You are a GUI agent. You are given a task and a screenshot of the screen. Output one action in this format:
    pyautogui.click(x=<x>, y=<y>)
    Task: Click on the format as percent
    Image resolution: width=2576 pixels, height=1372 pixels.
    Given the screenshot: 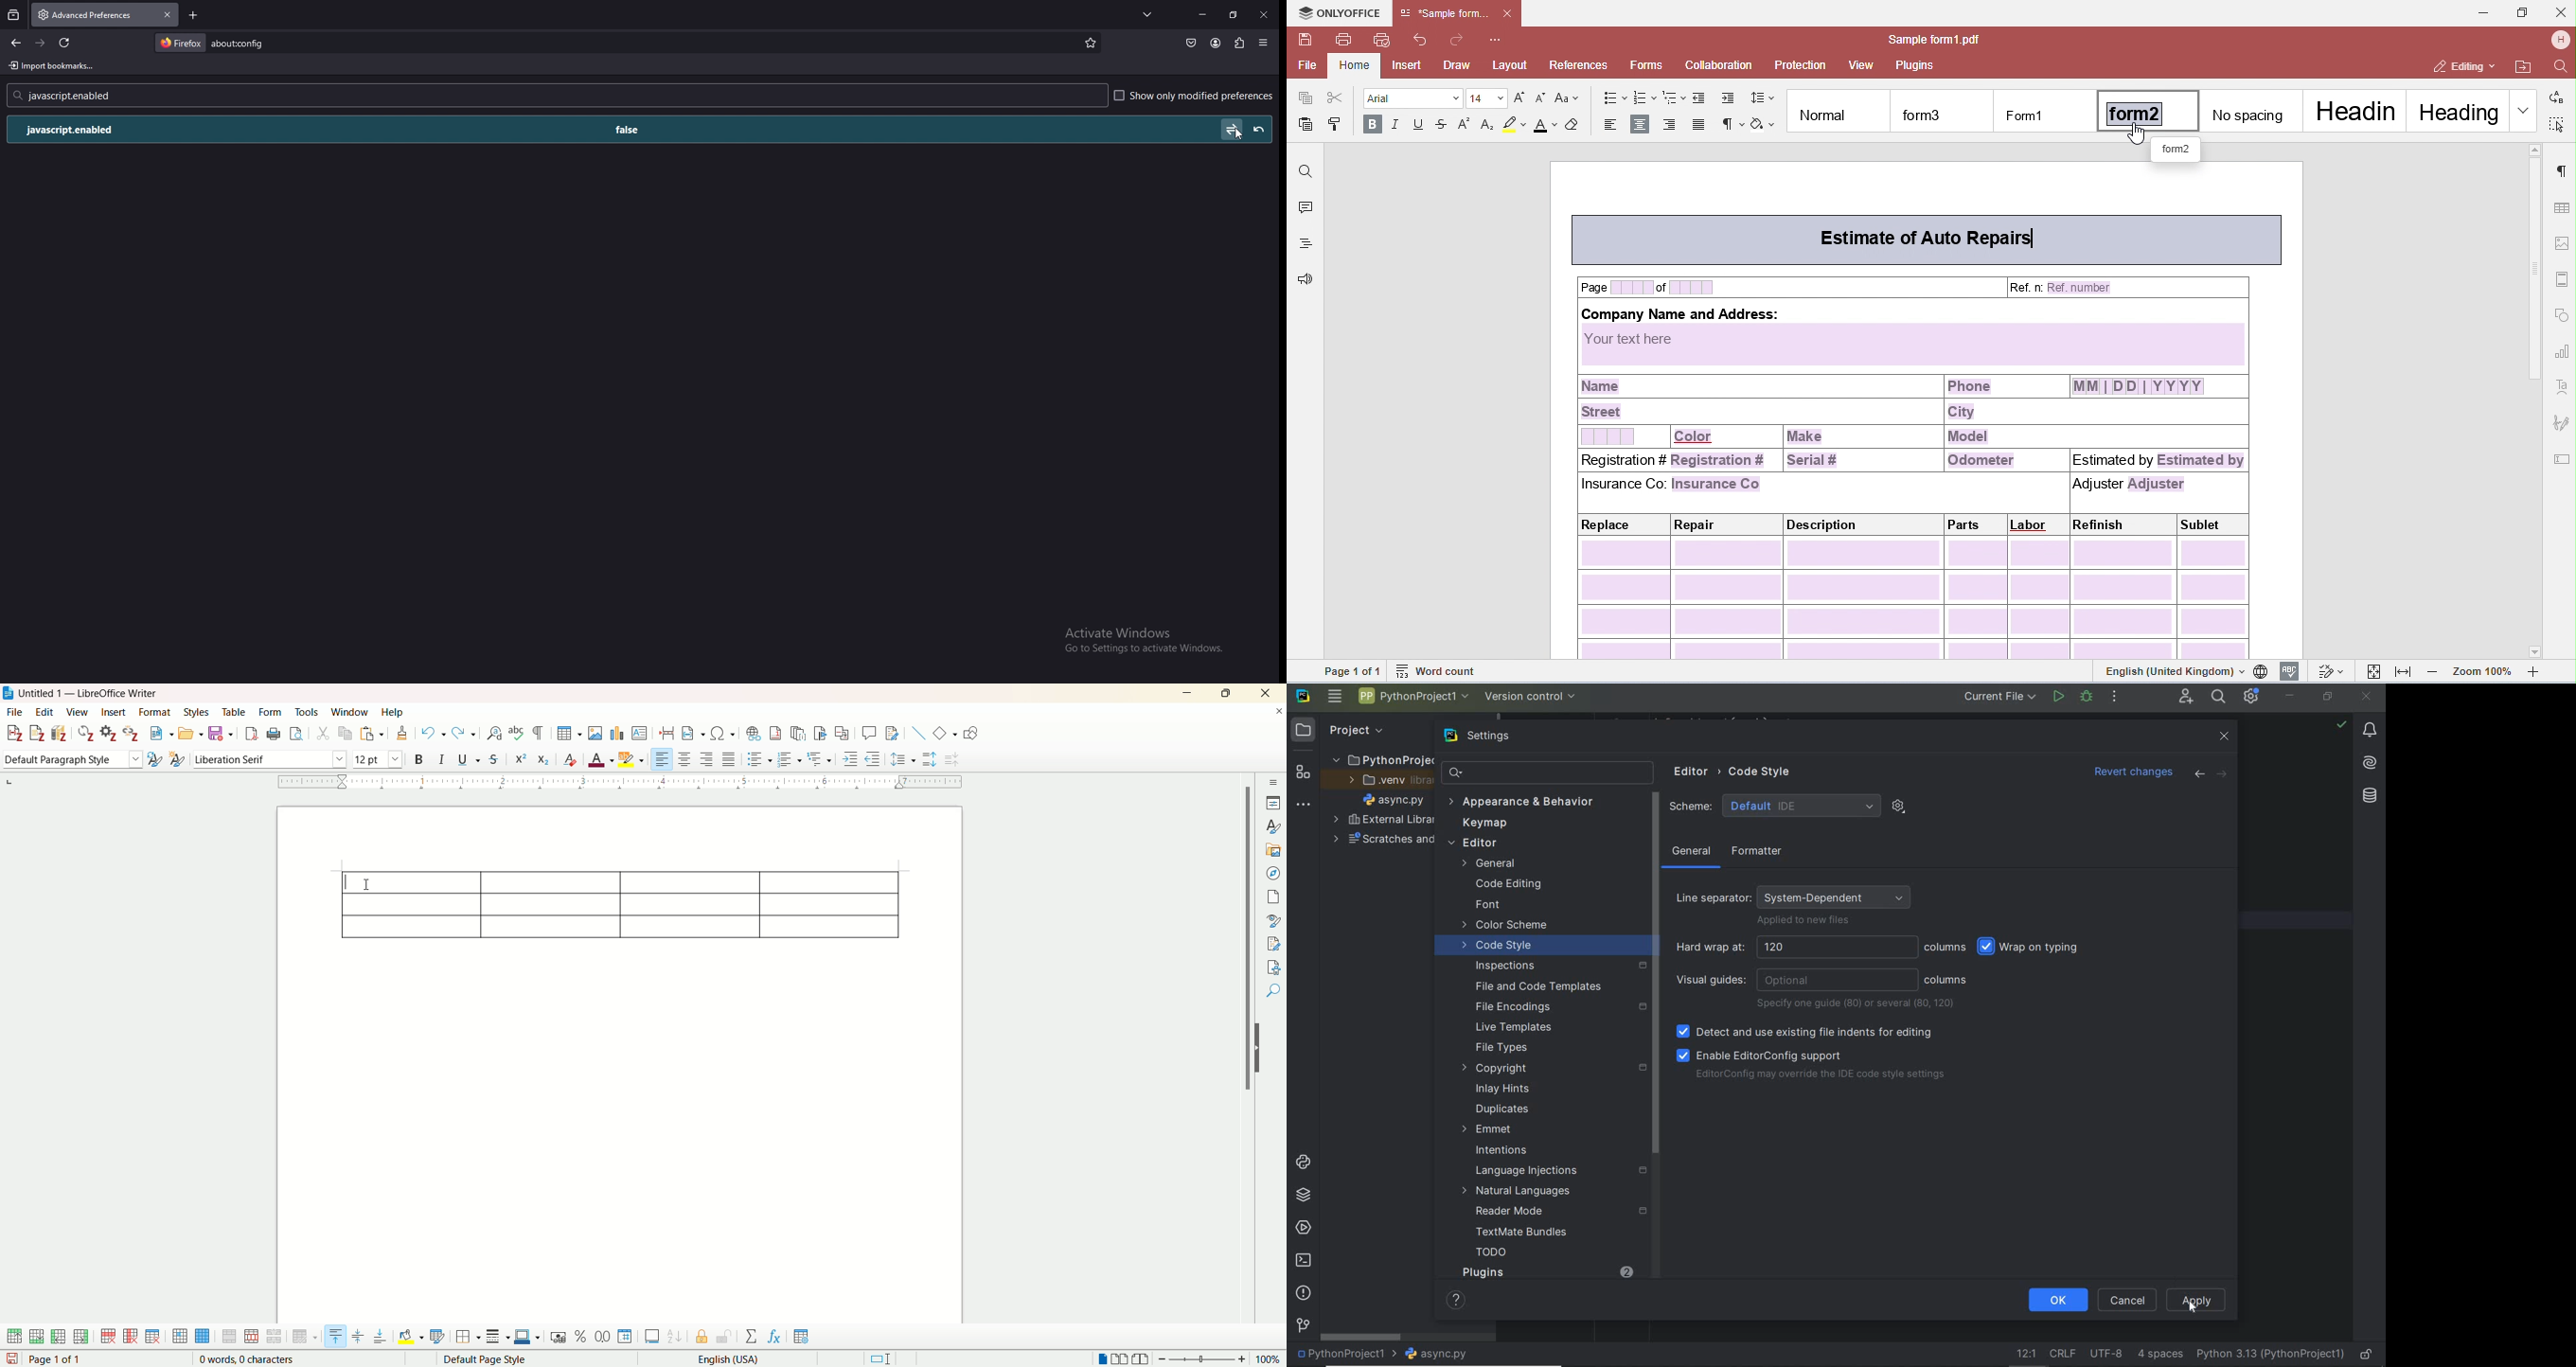 What is the action you would take?
    pyautogui.click(x=580, y=1338)
    